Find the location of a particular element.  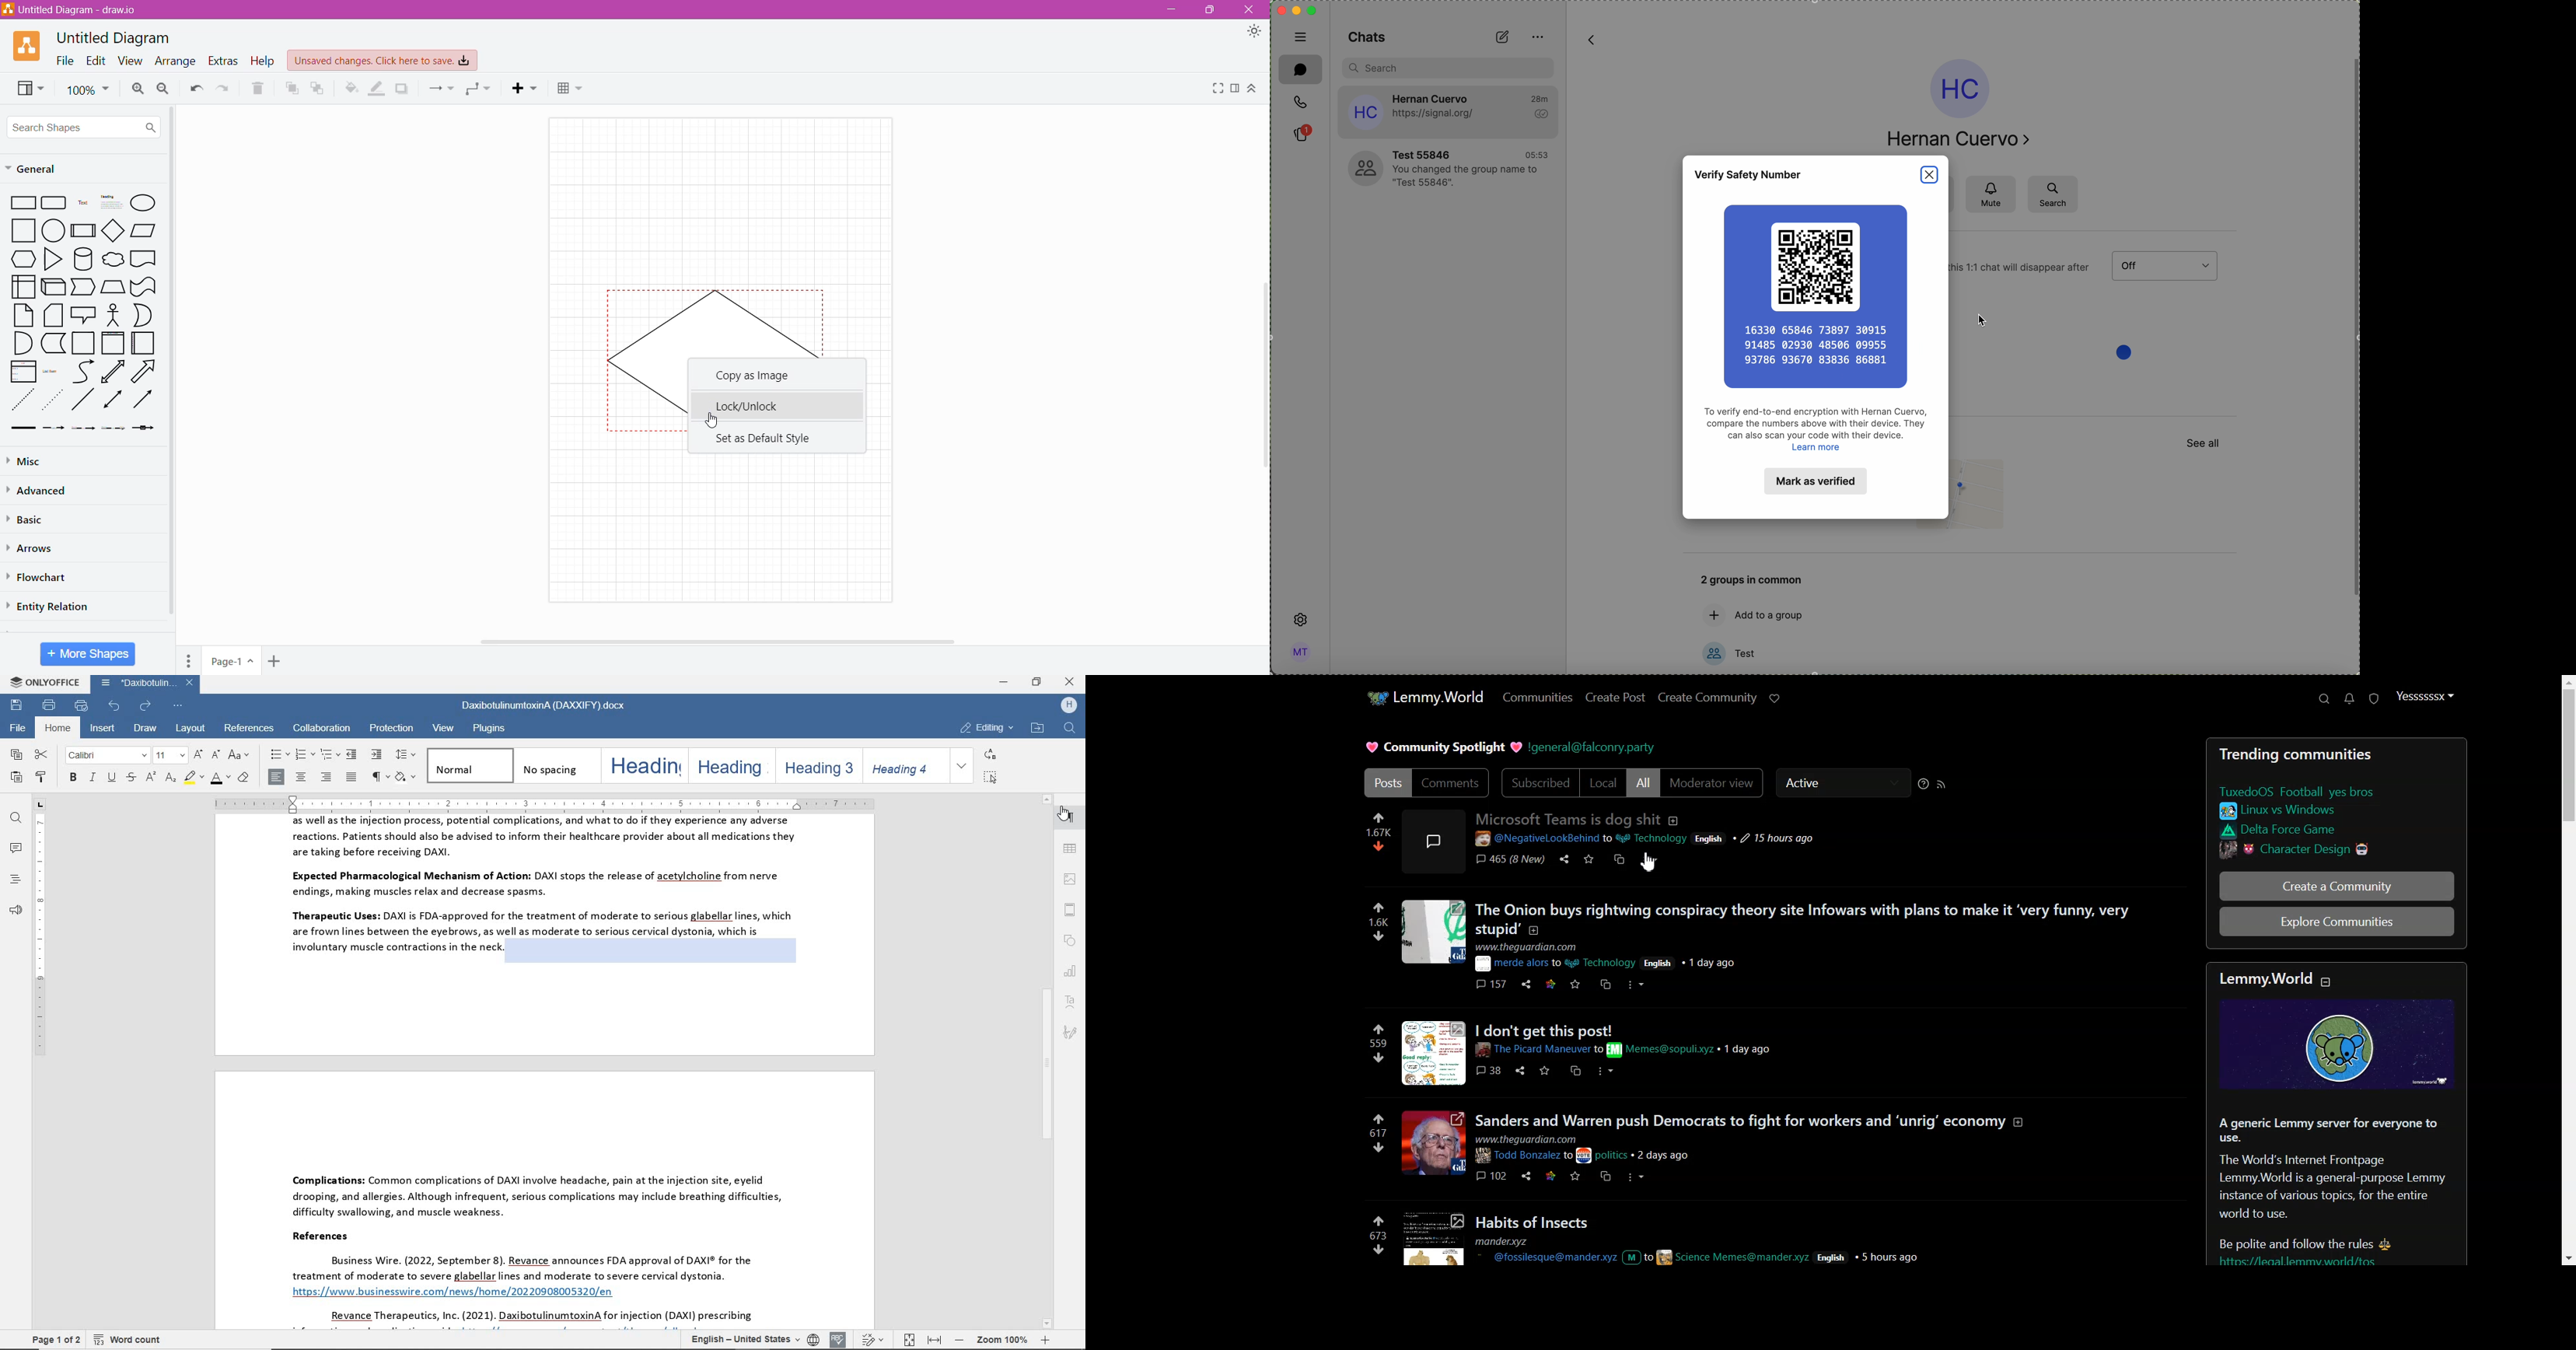

To Back is located at coordinates (318, 88).